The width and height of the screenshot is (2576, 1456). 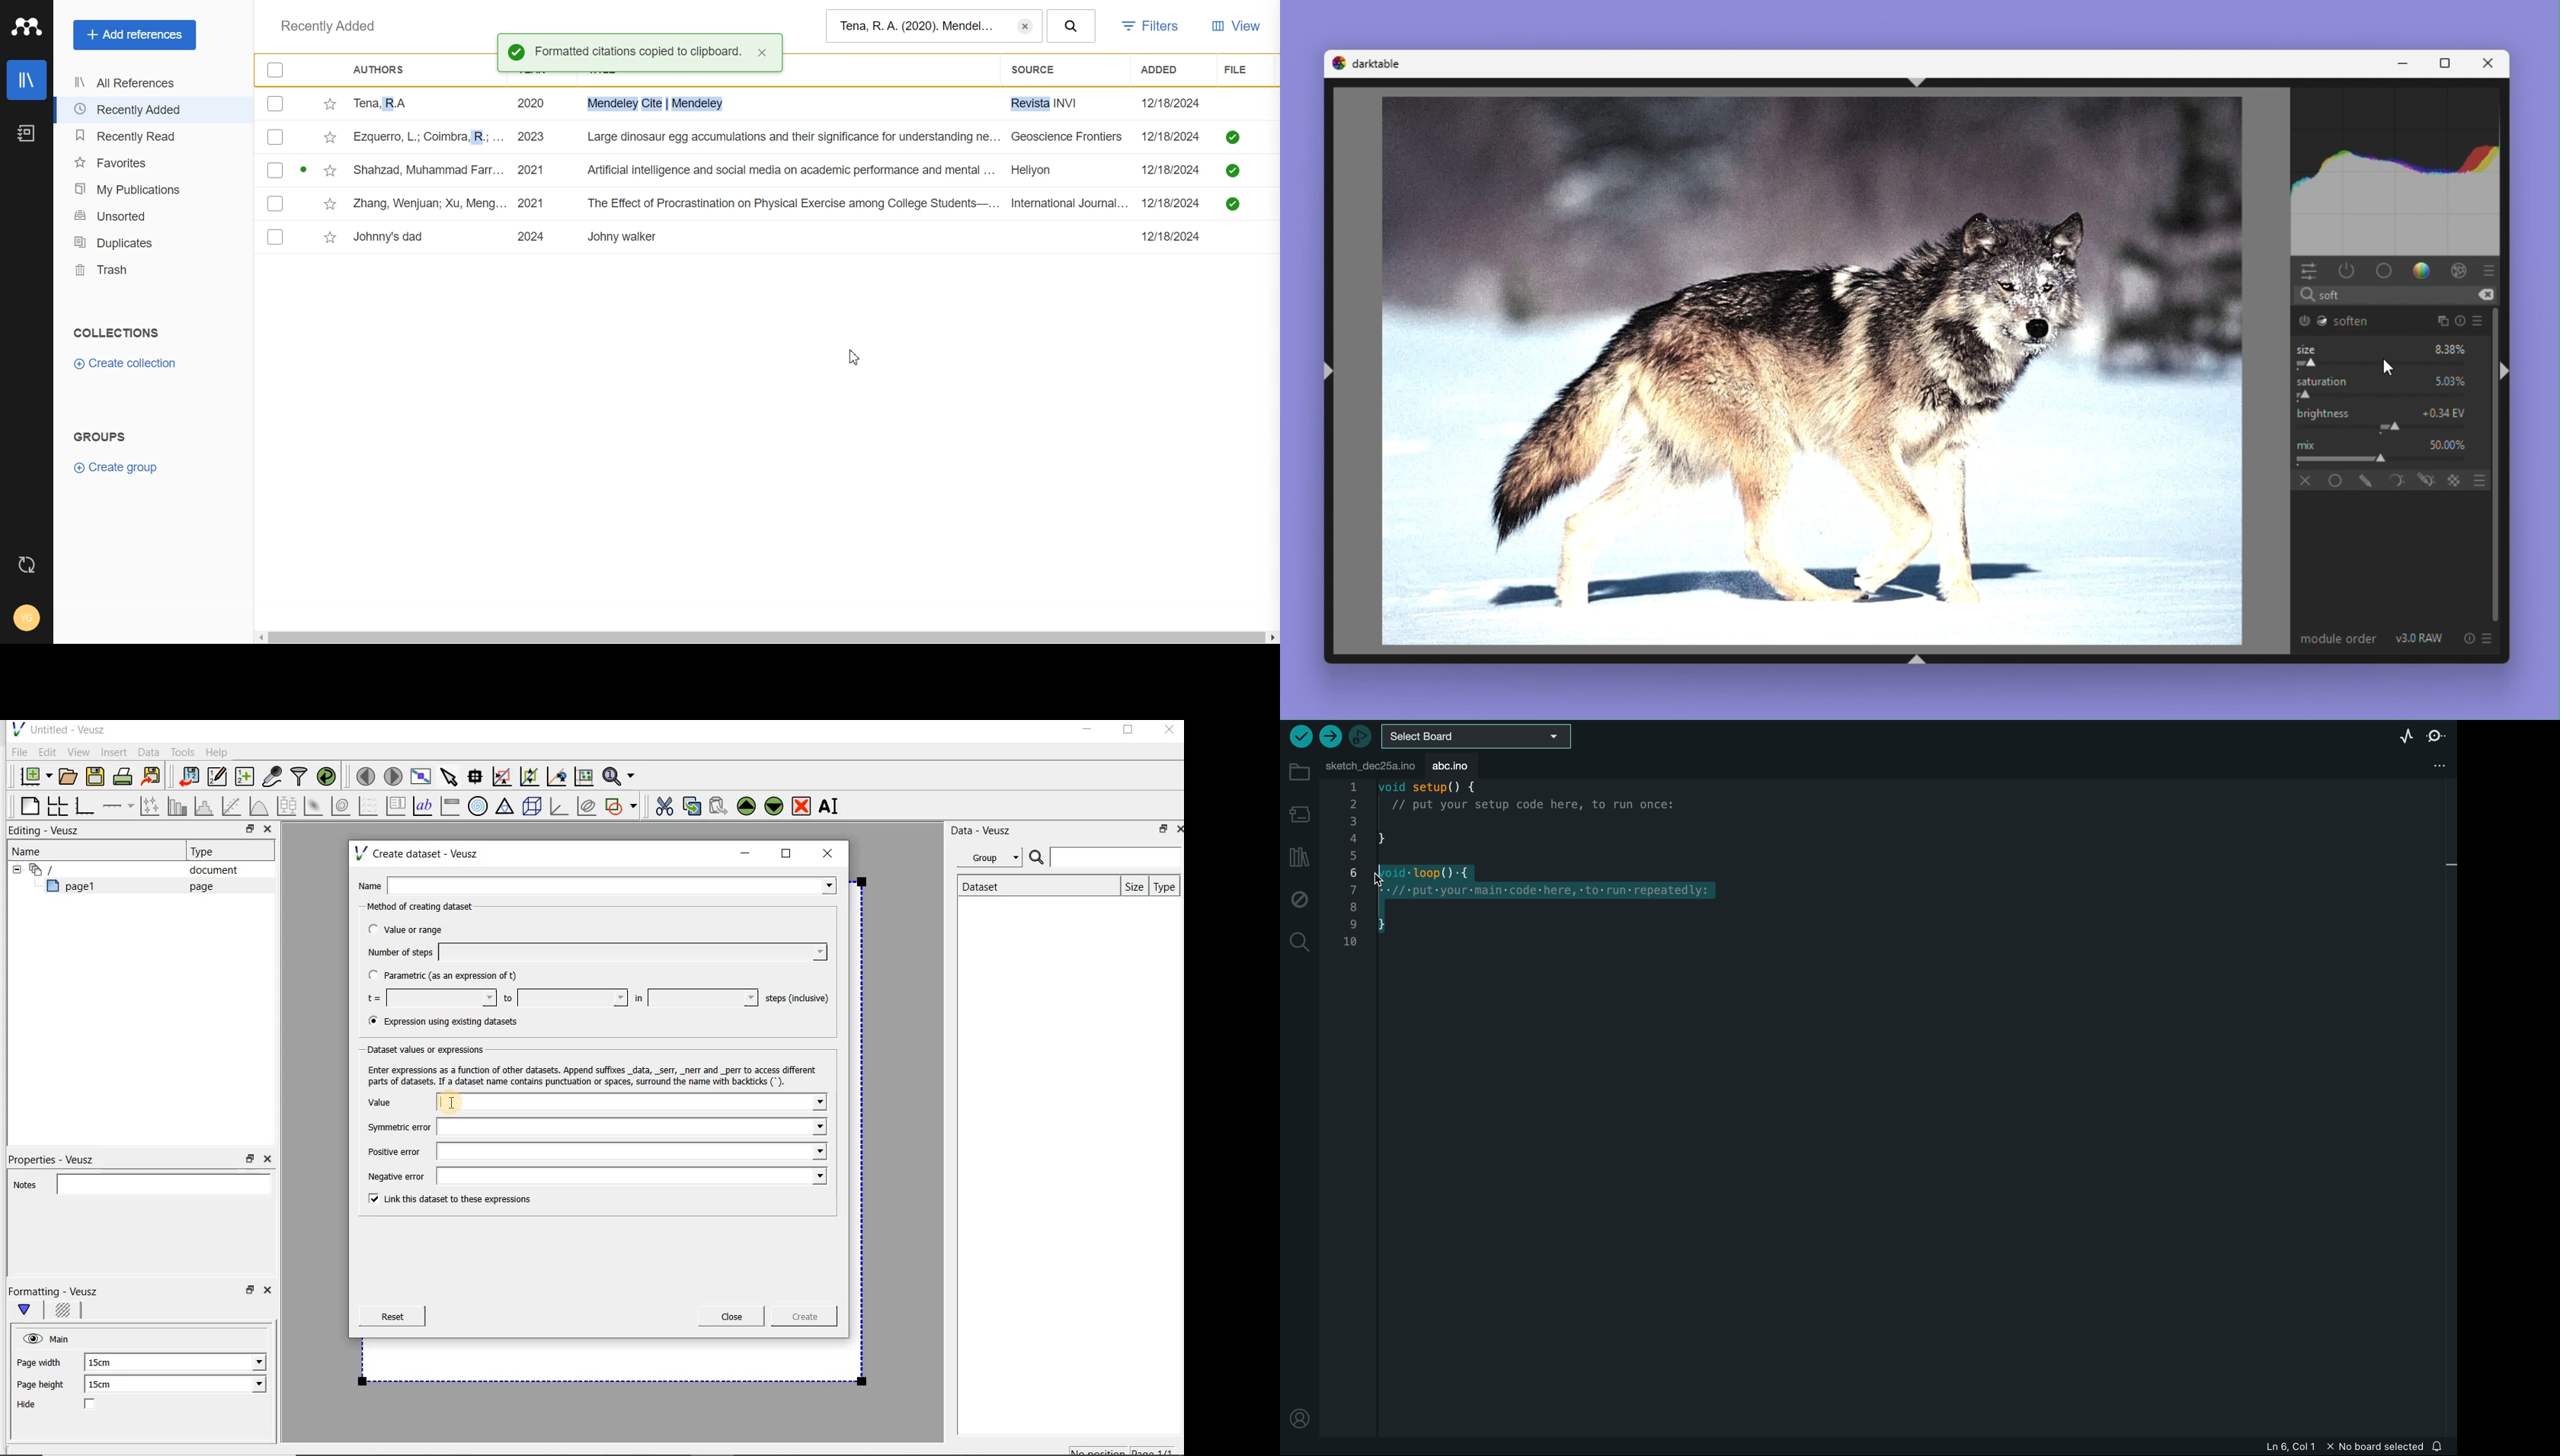 I want to click on soften, so click(x=2335, y=321).